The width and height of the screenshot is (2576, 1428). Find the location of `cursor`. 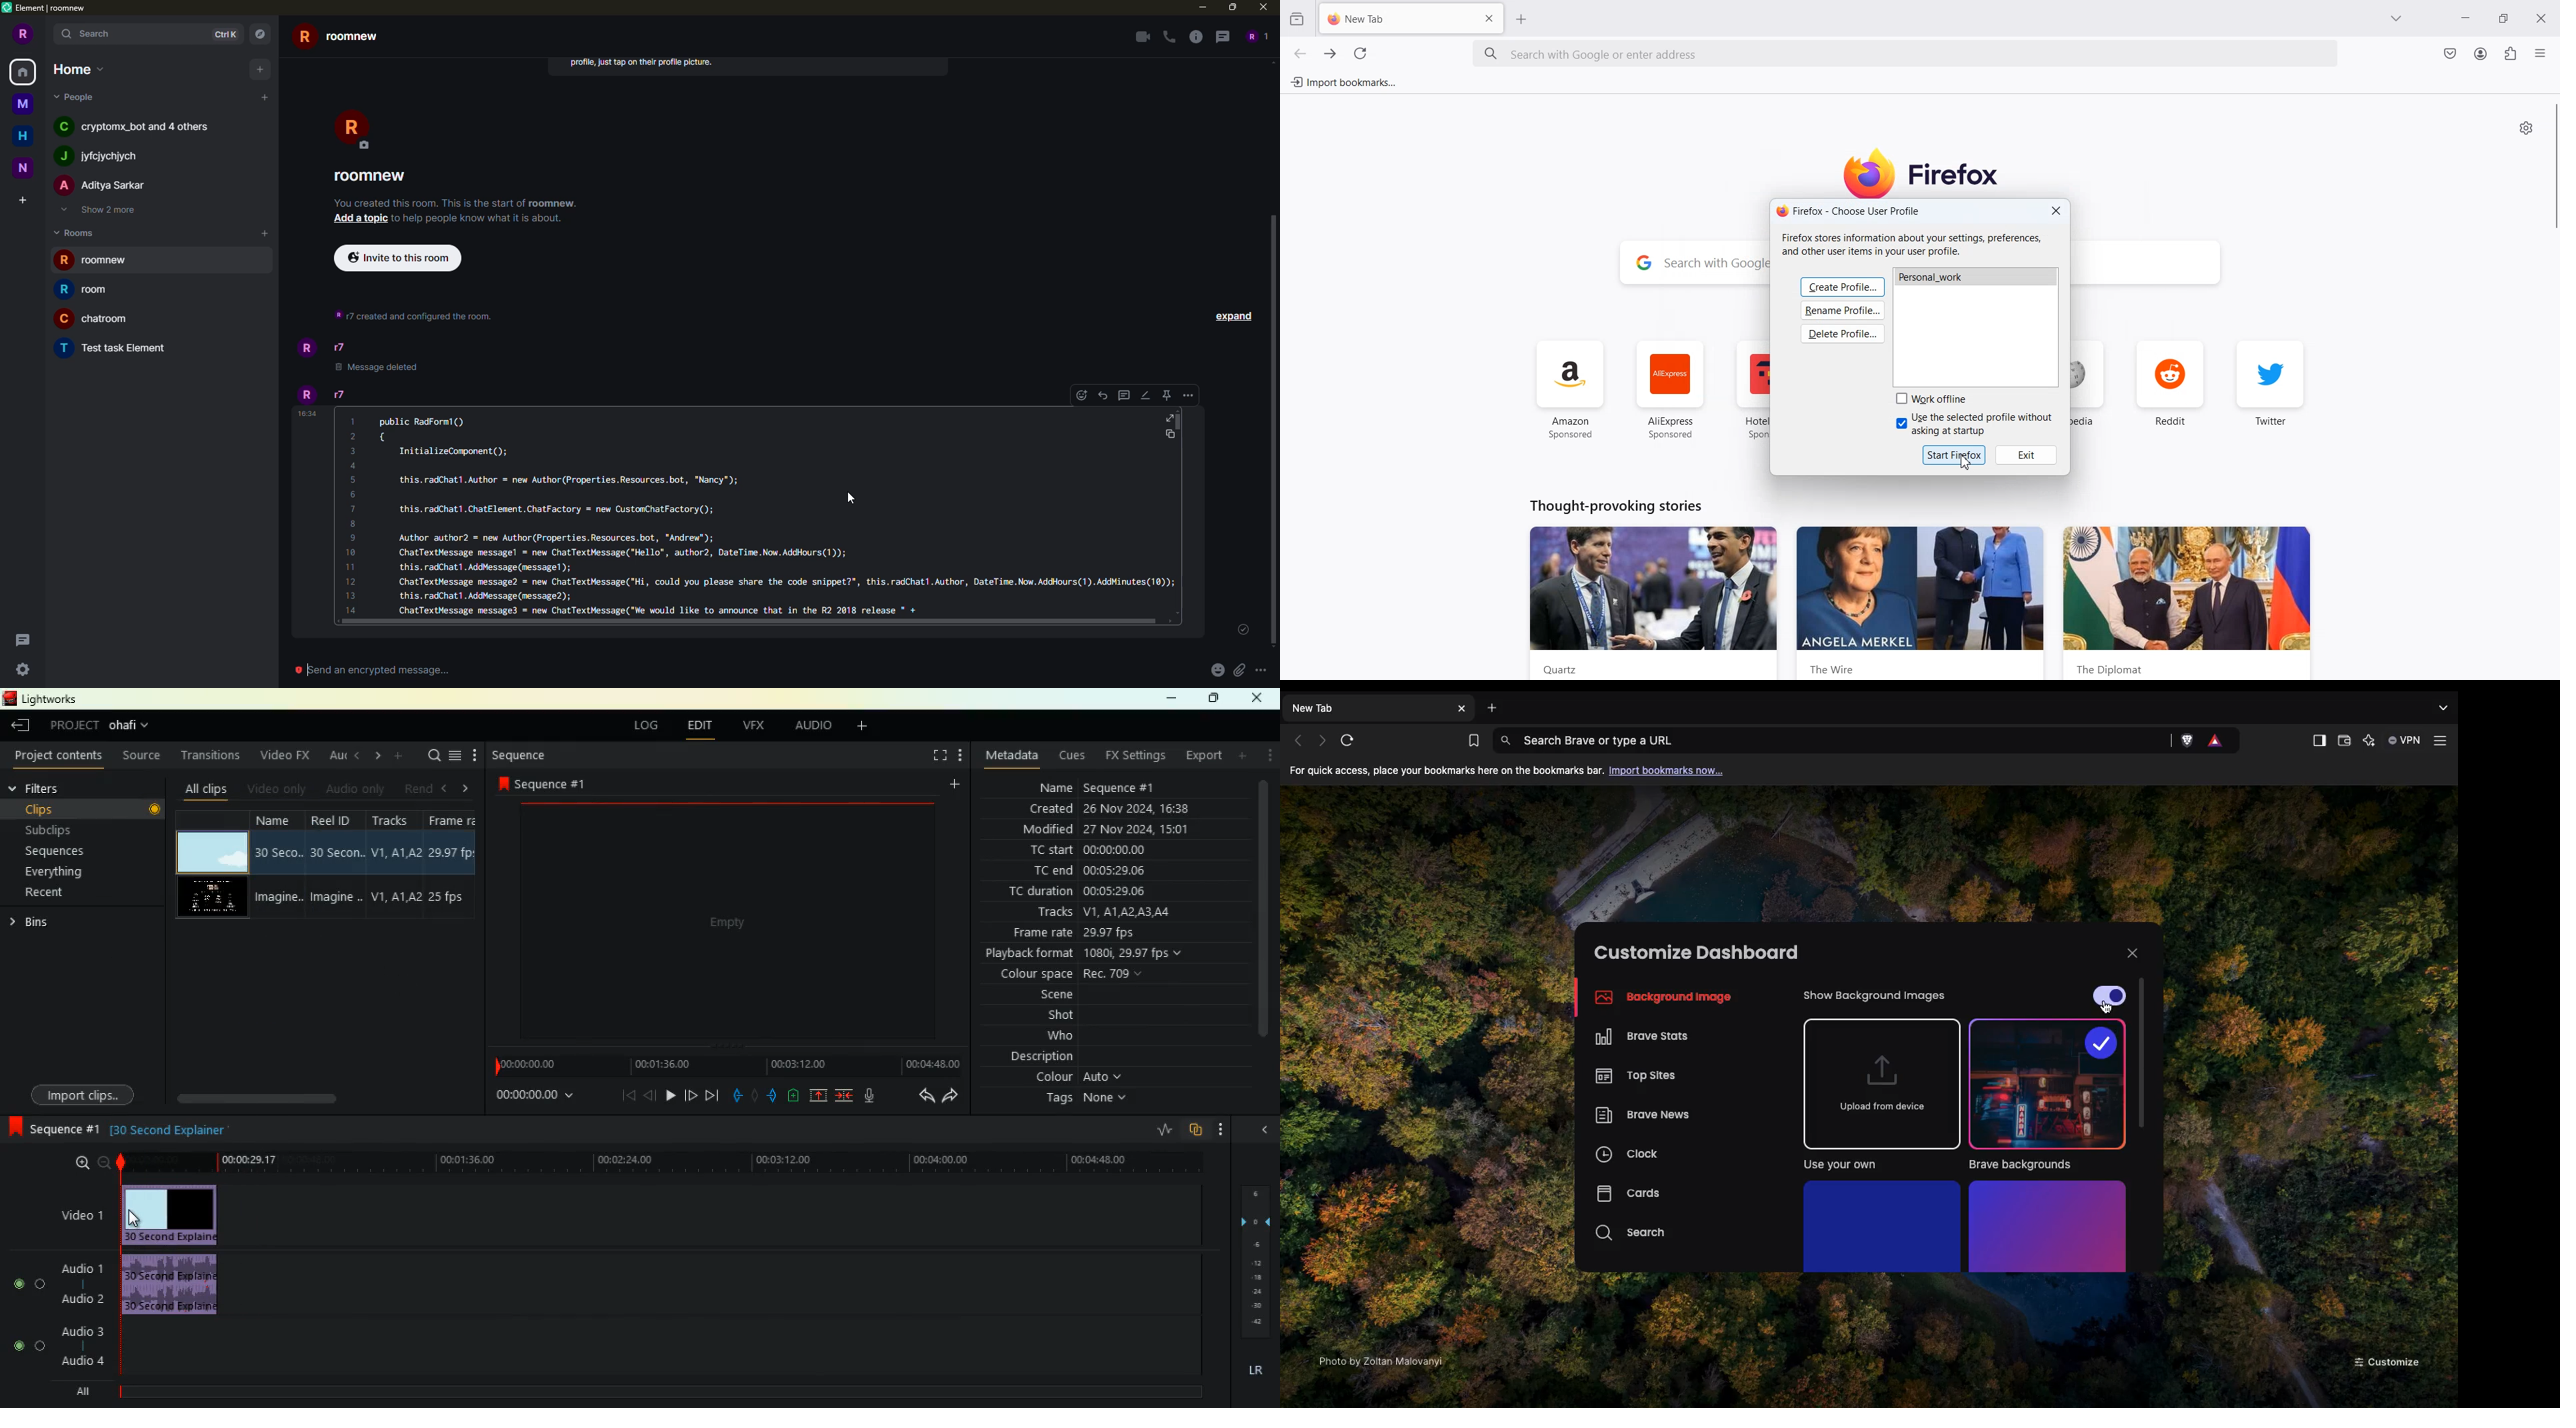

cursor is located at coordinates (853, 501).